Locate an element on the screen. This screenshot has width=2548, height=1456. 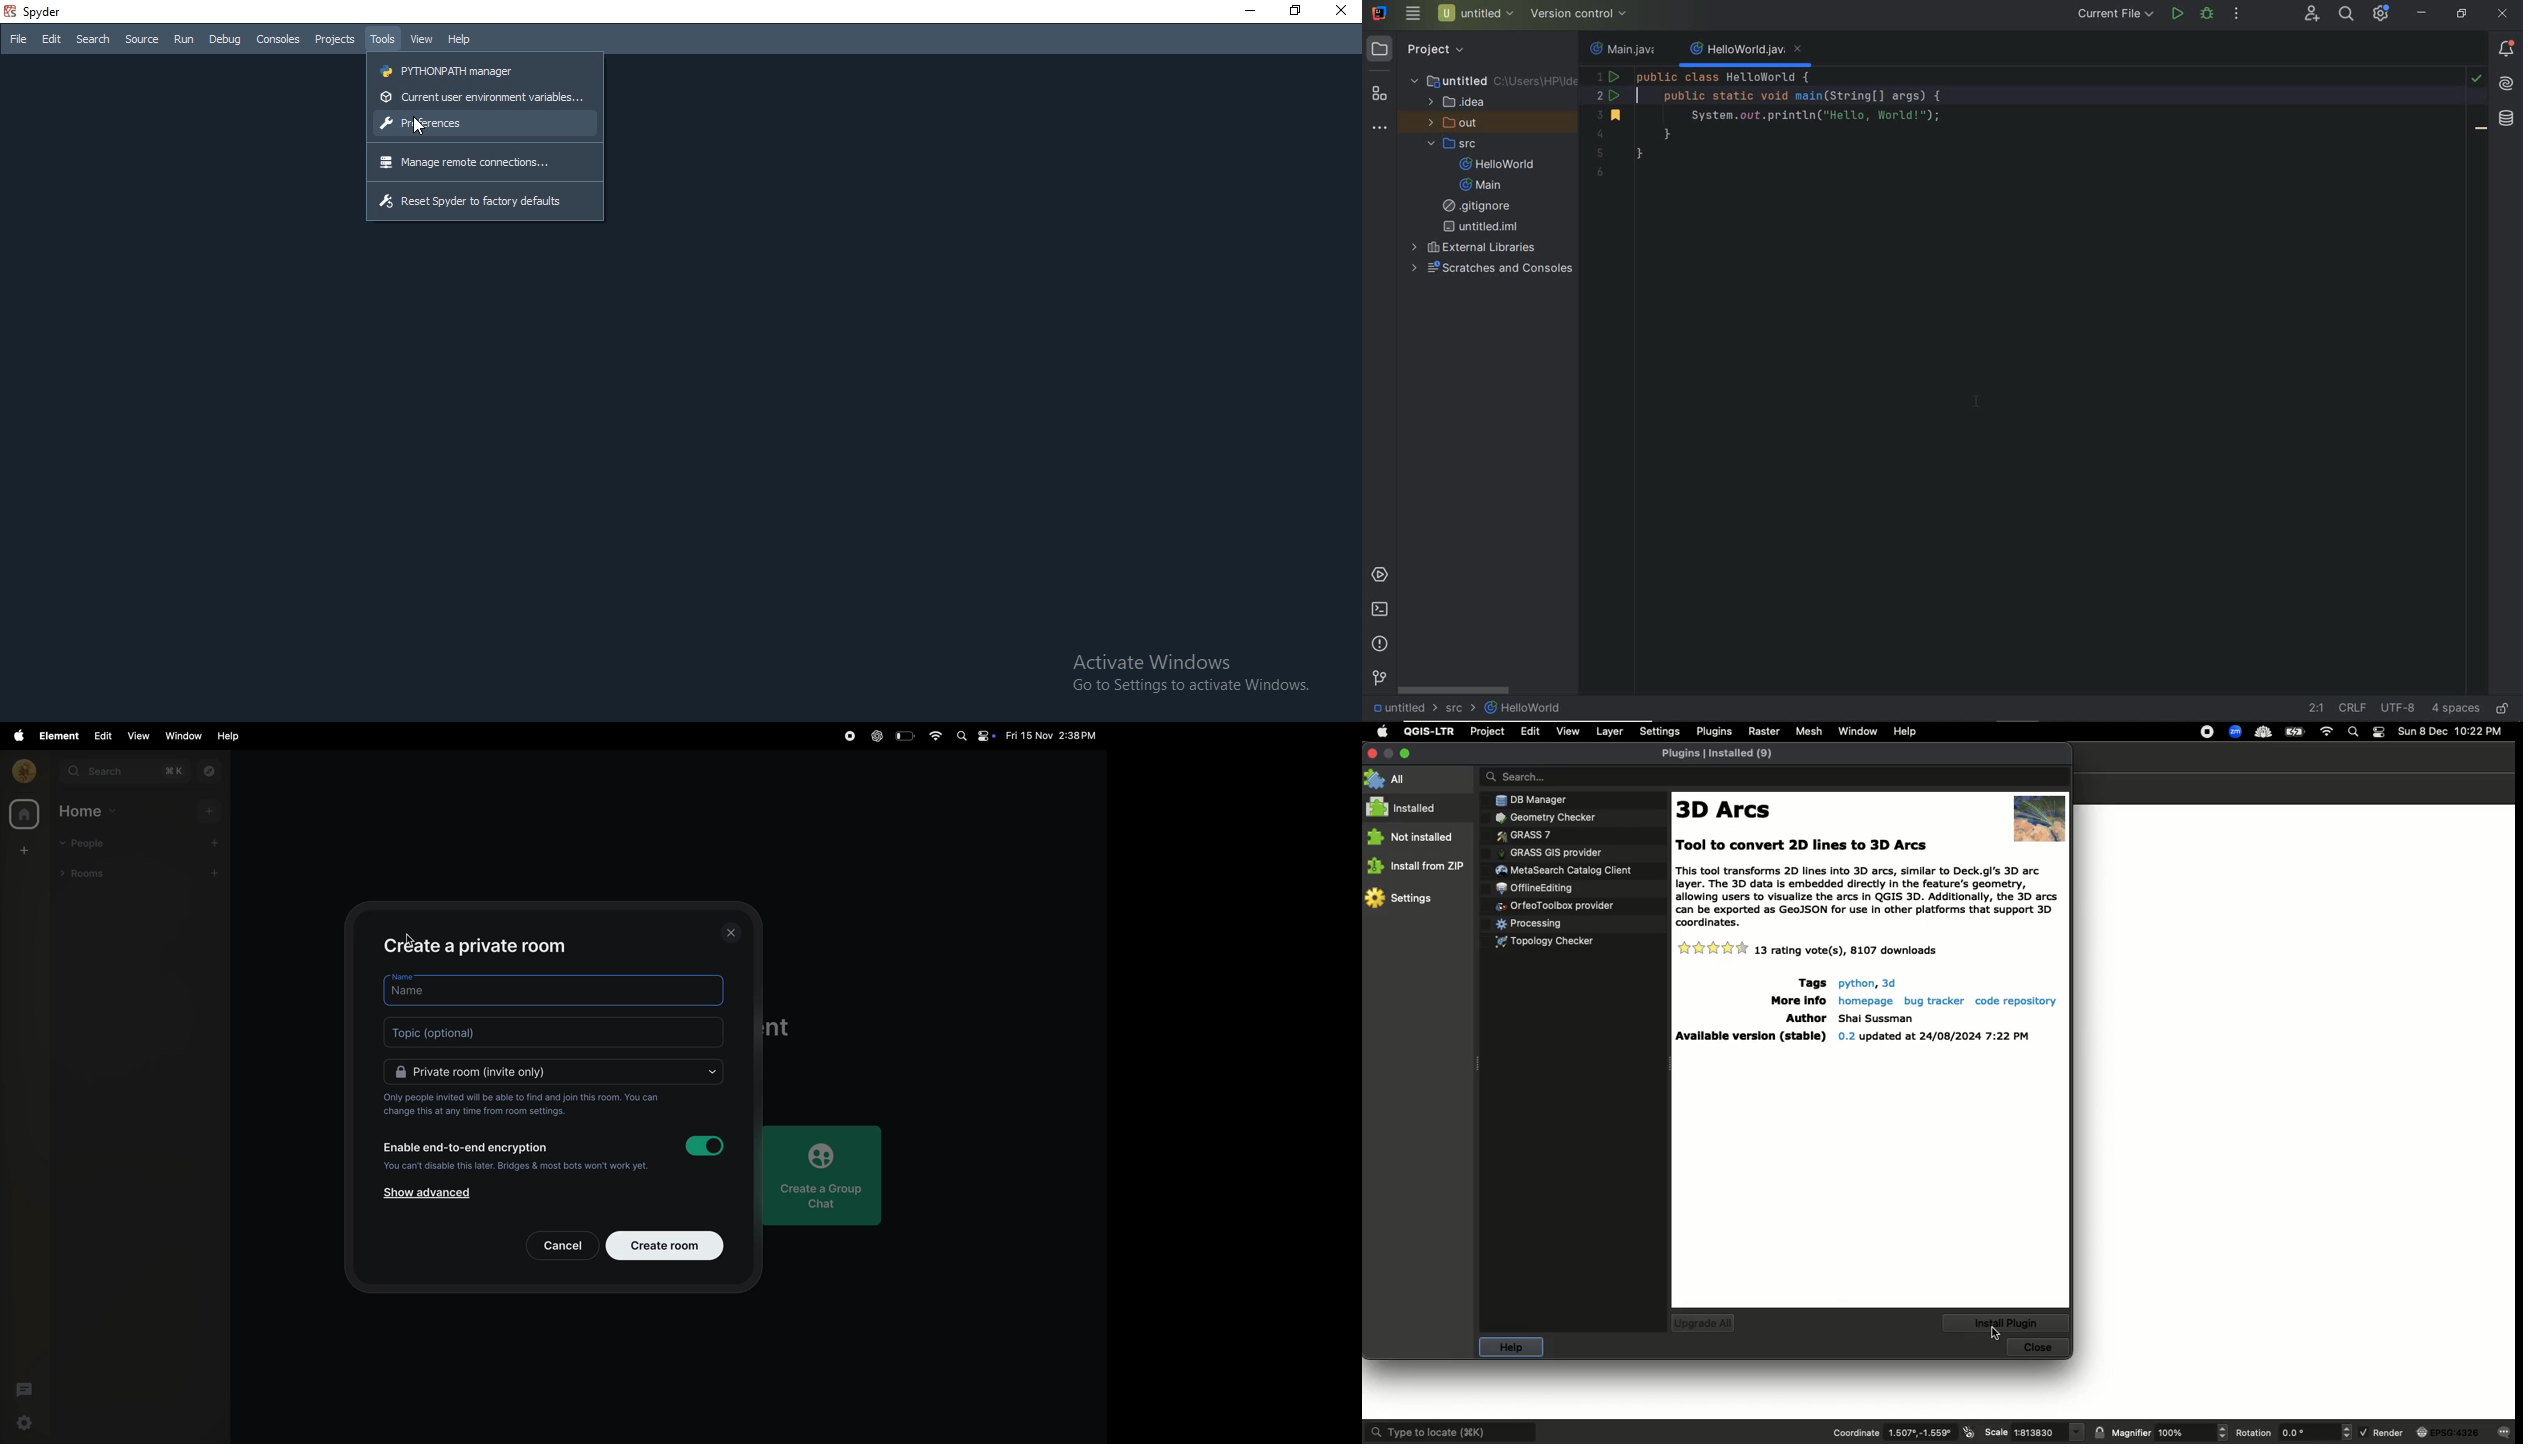
Projects is located at coordinates (334, 40).